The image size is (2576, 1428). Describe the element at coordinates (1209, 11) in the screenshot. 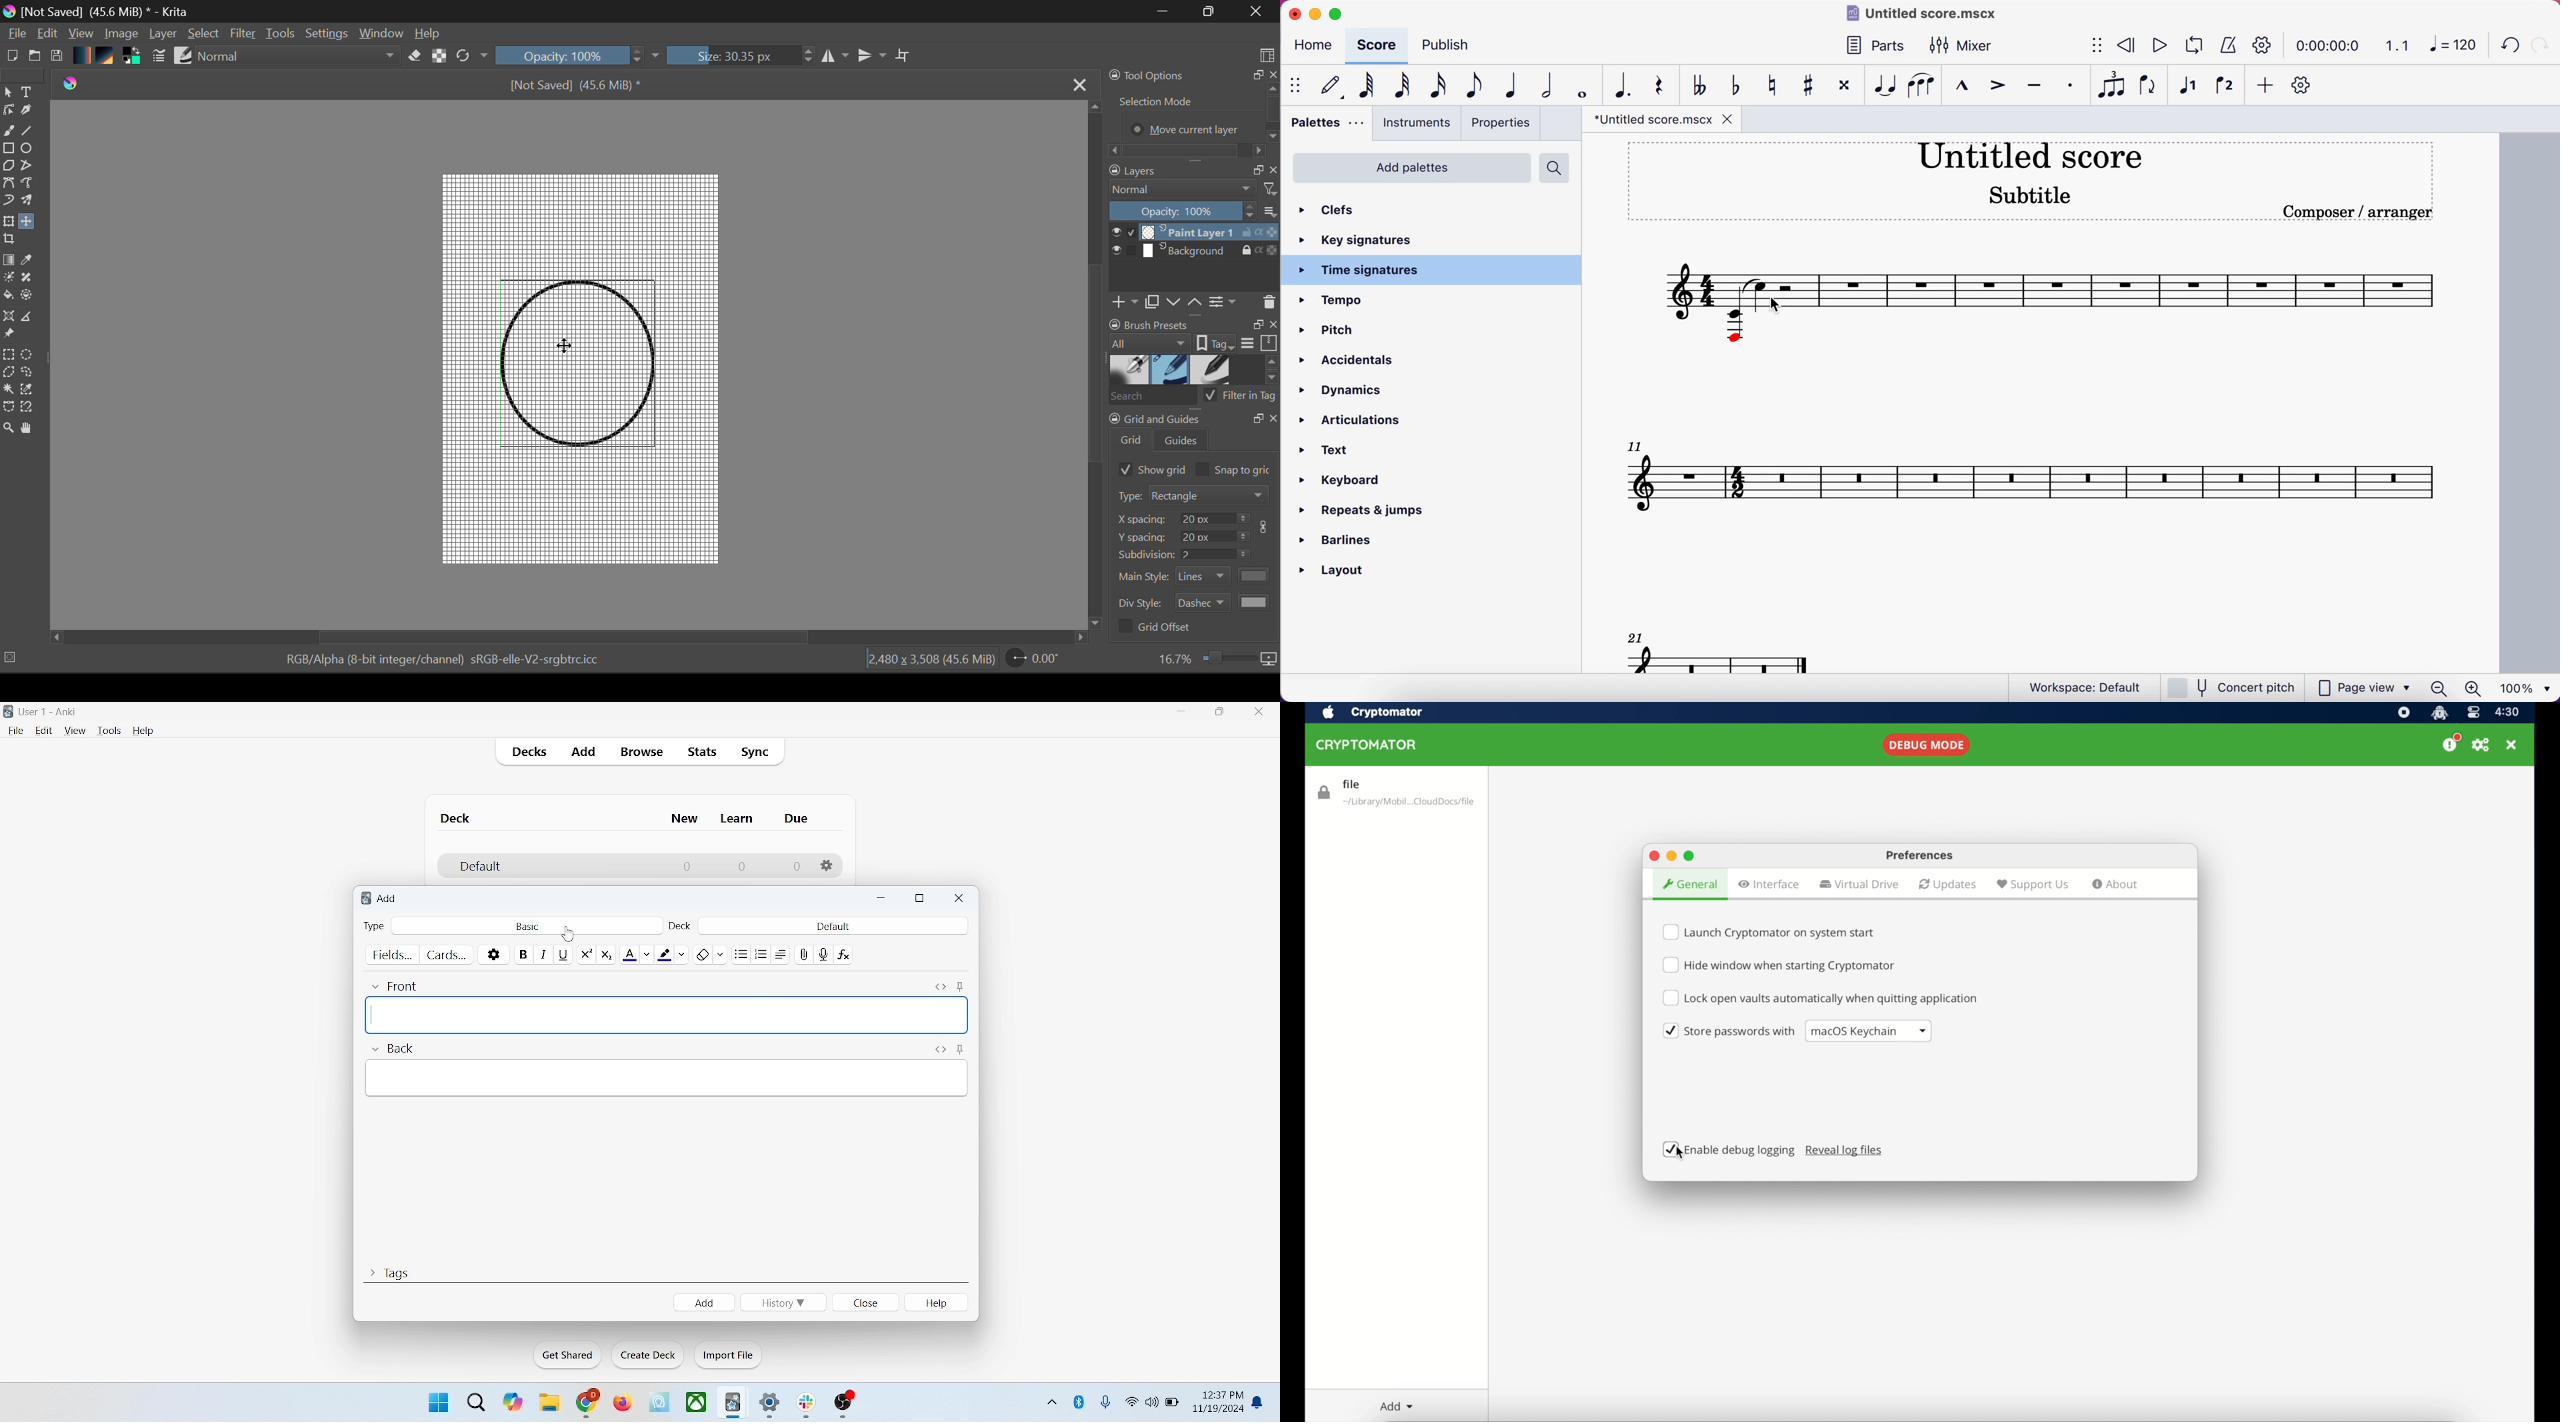

I see `Minimize` at that location.